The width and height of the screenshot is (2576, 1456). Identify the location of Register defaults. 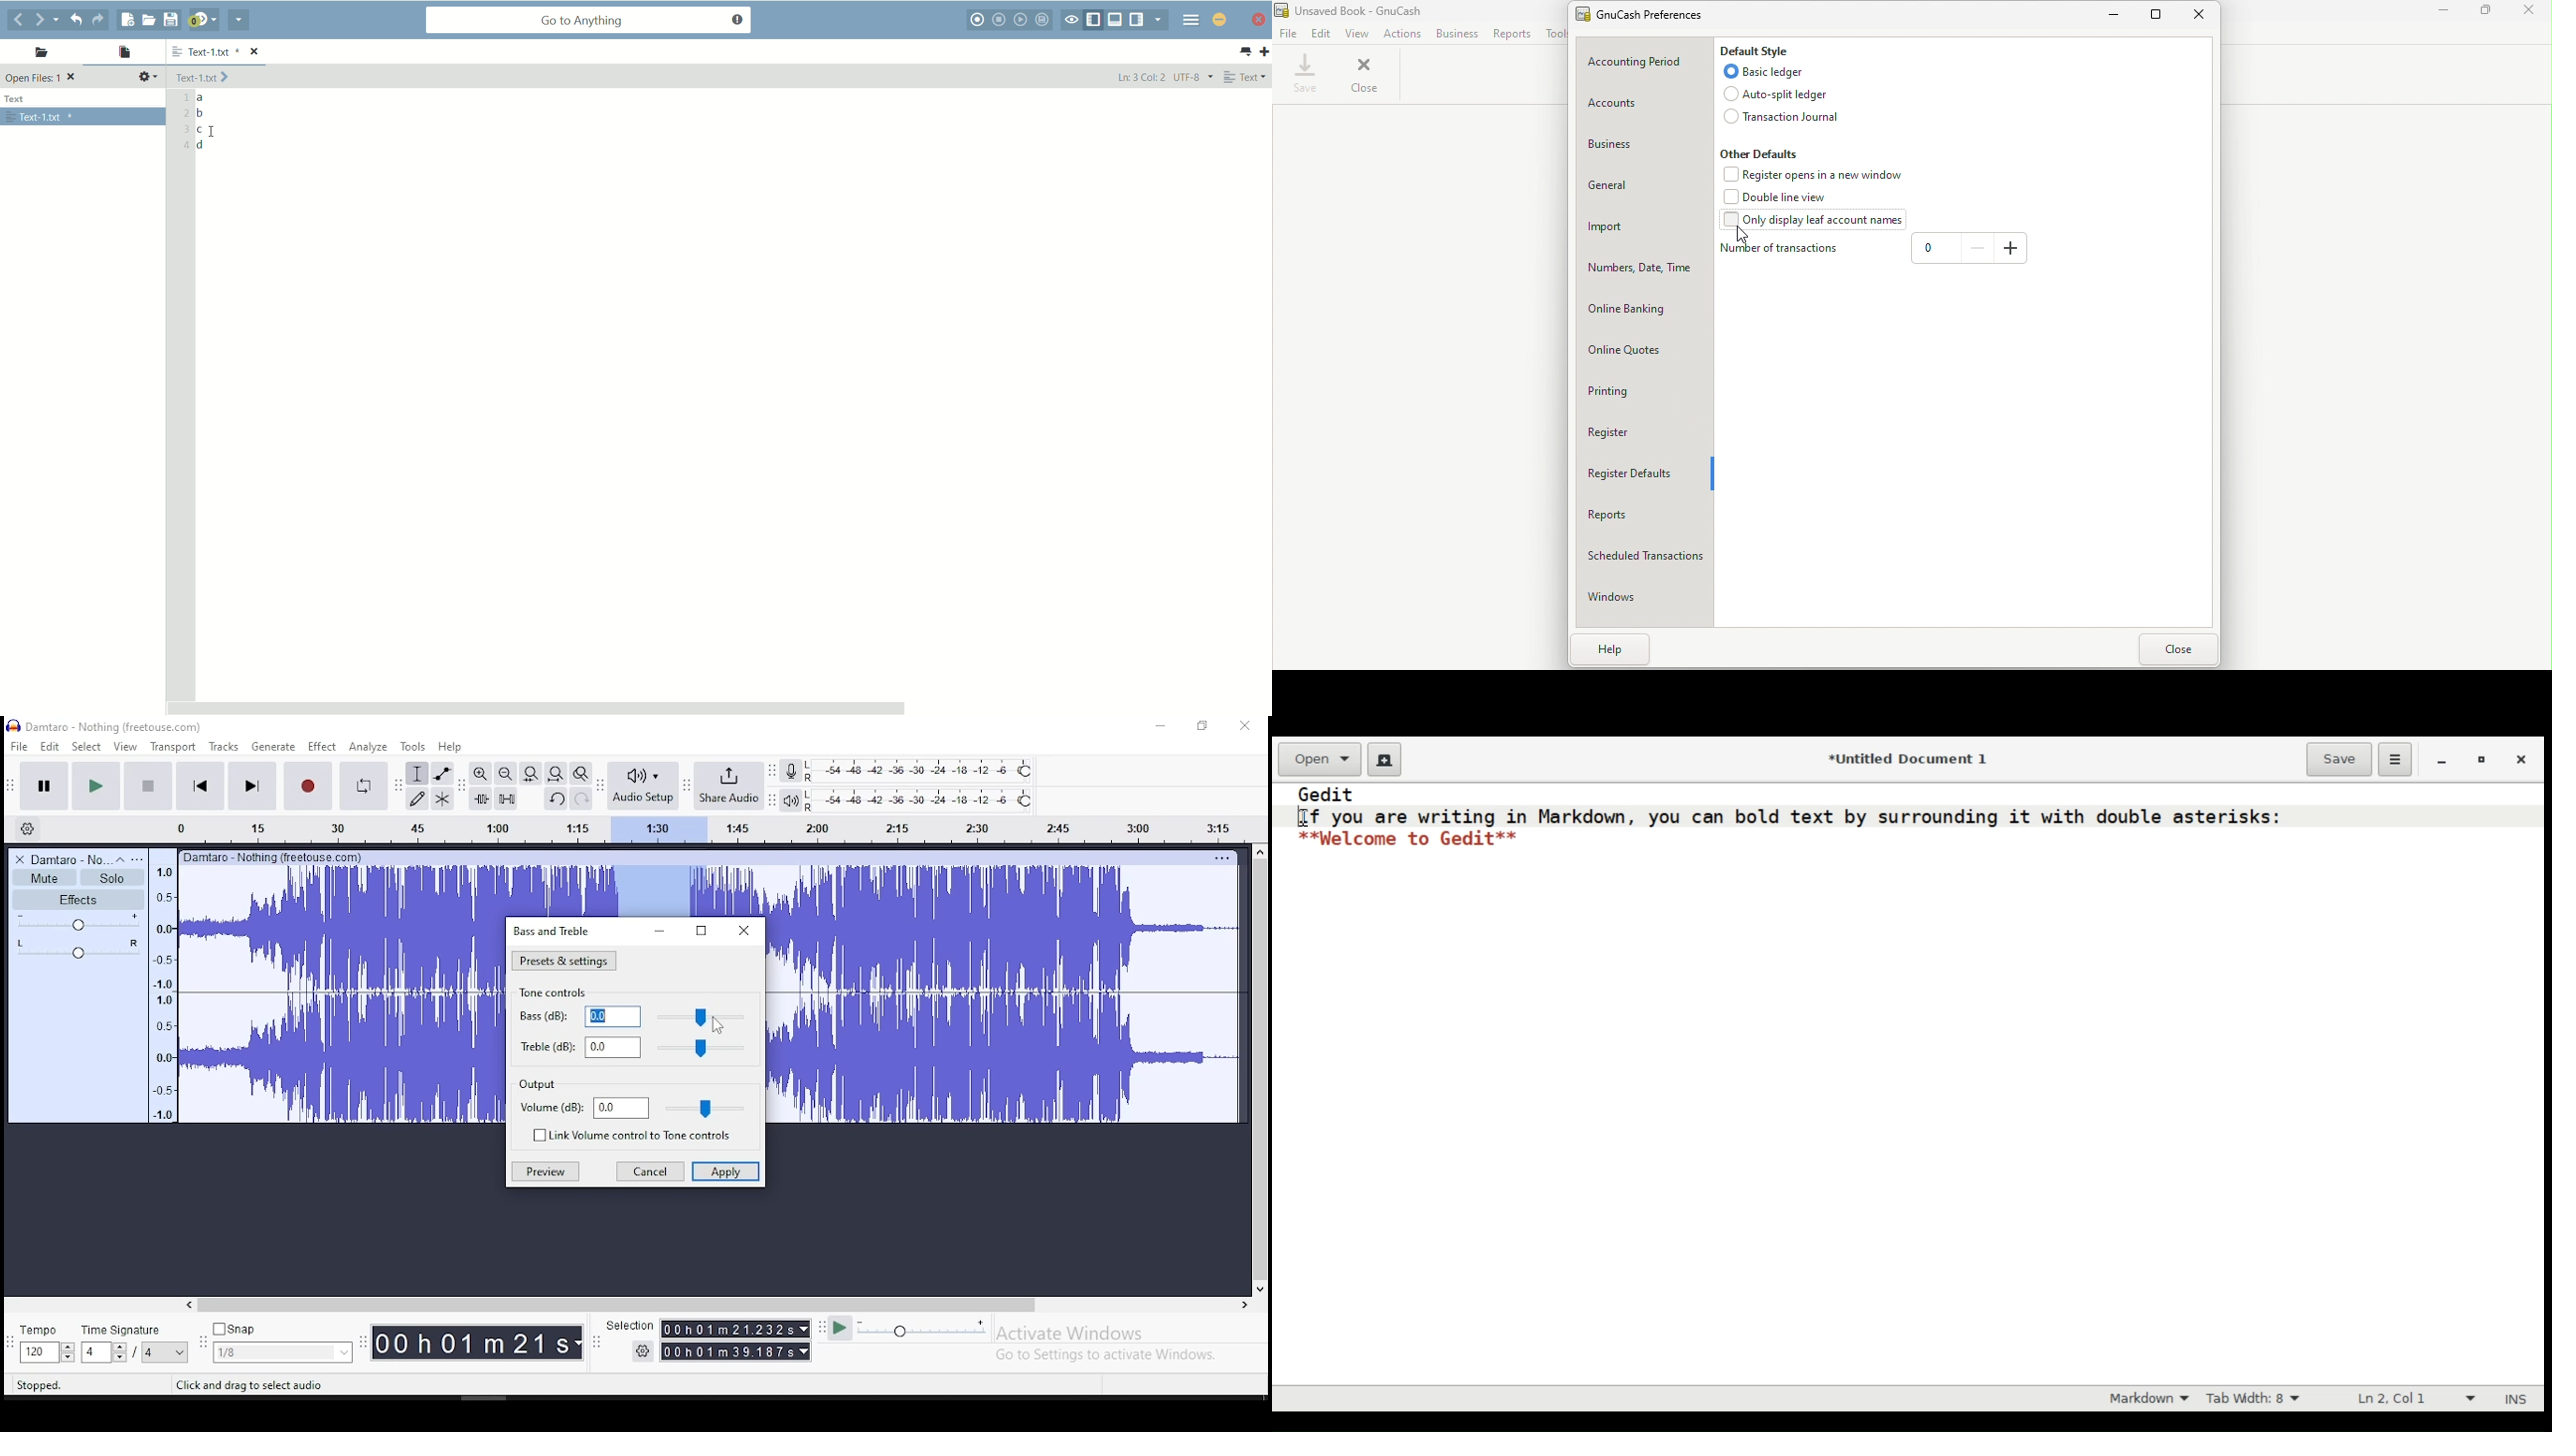
(1642, 471).